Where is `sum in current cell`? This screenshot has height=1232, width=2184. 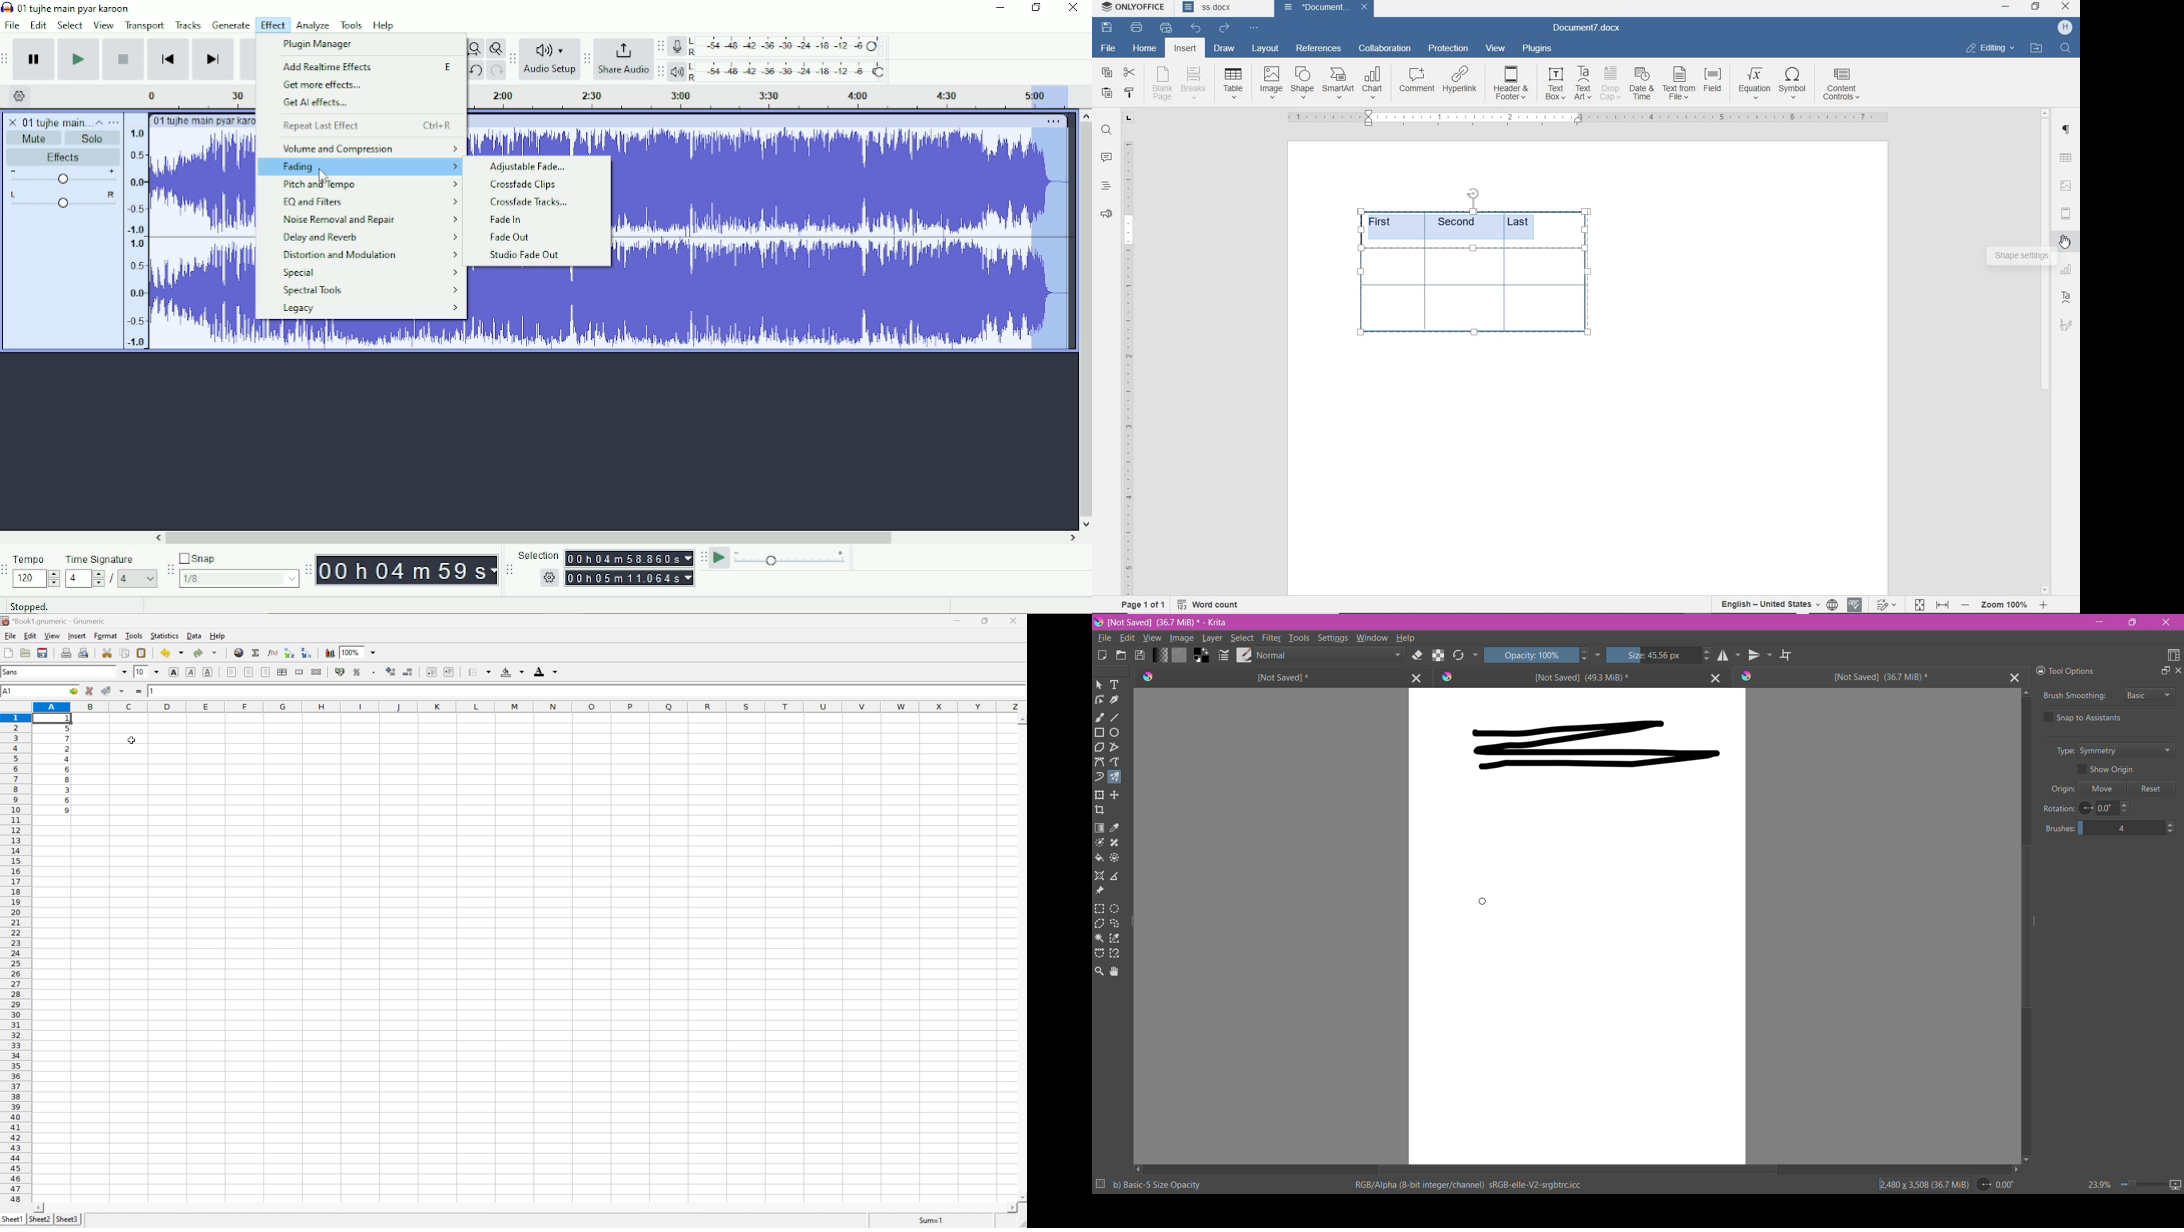
sum in current cell is located at coordinates (256, 652).